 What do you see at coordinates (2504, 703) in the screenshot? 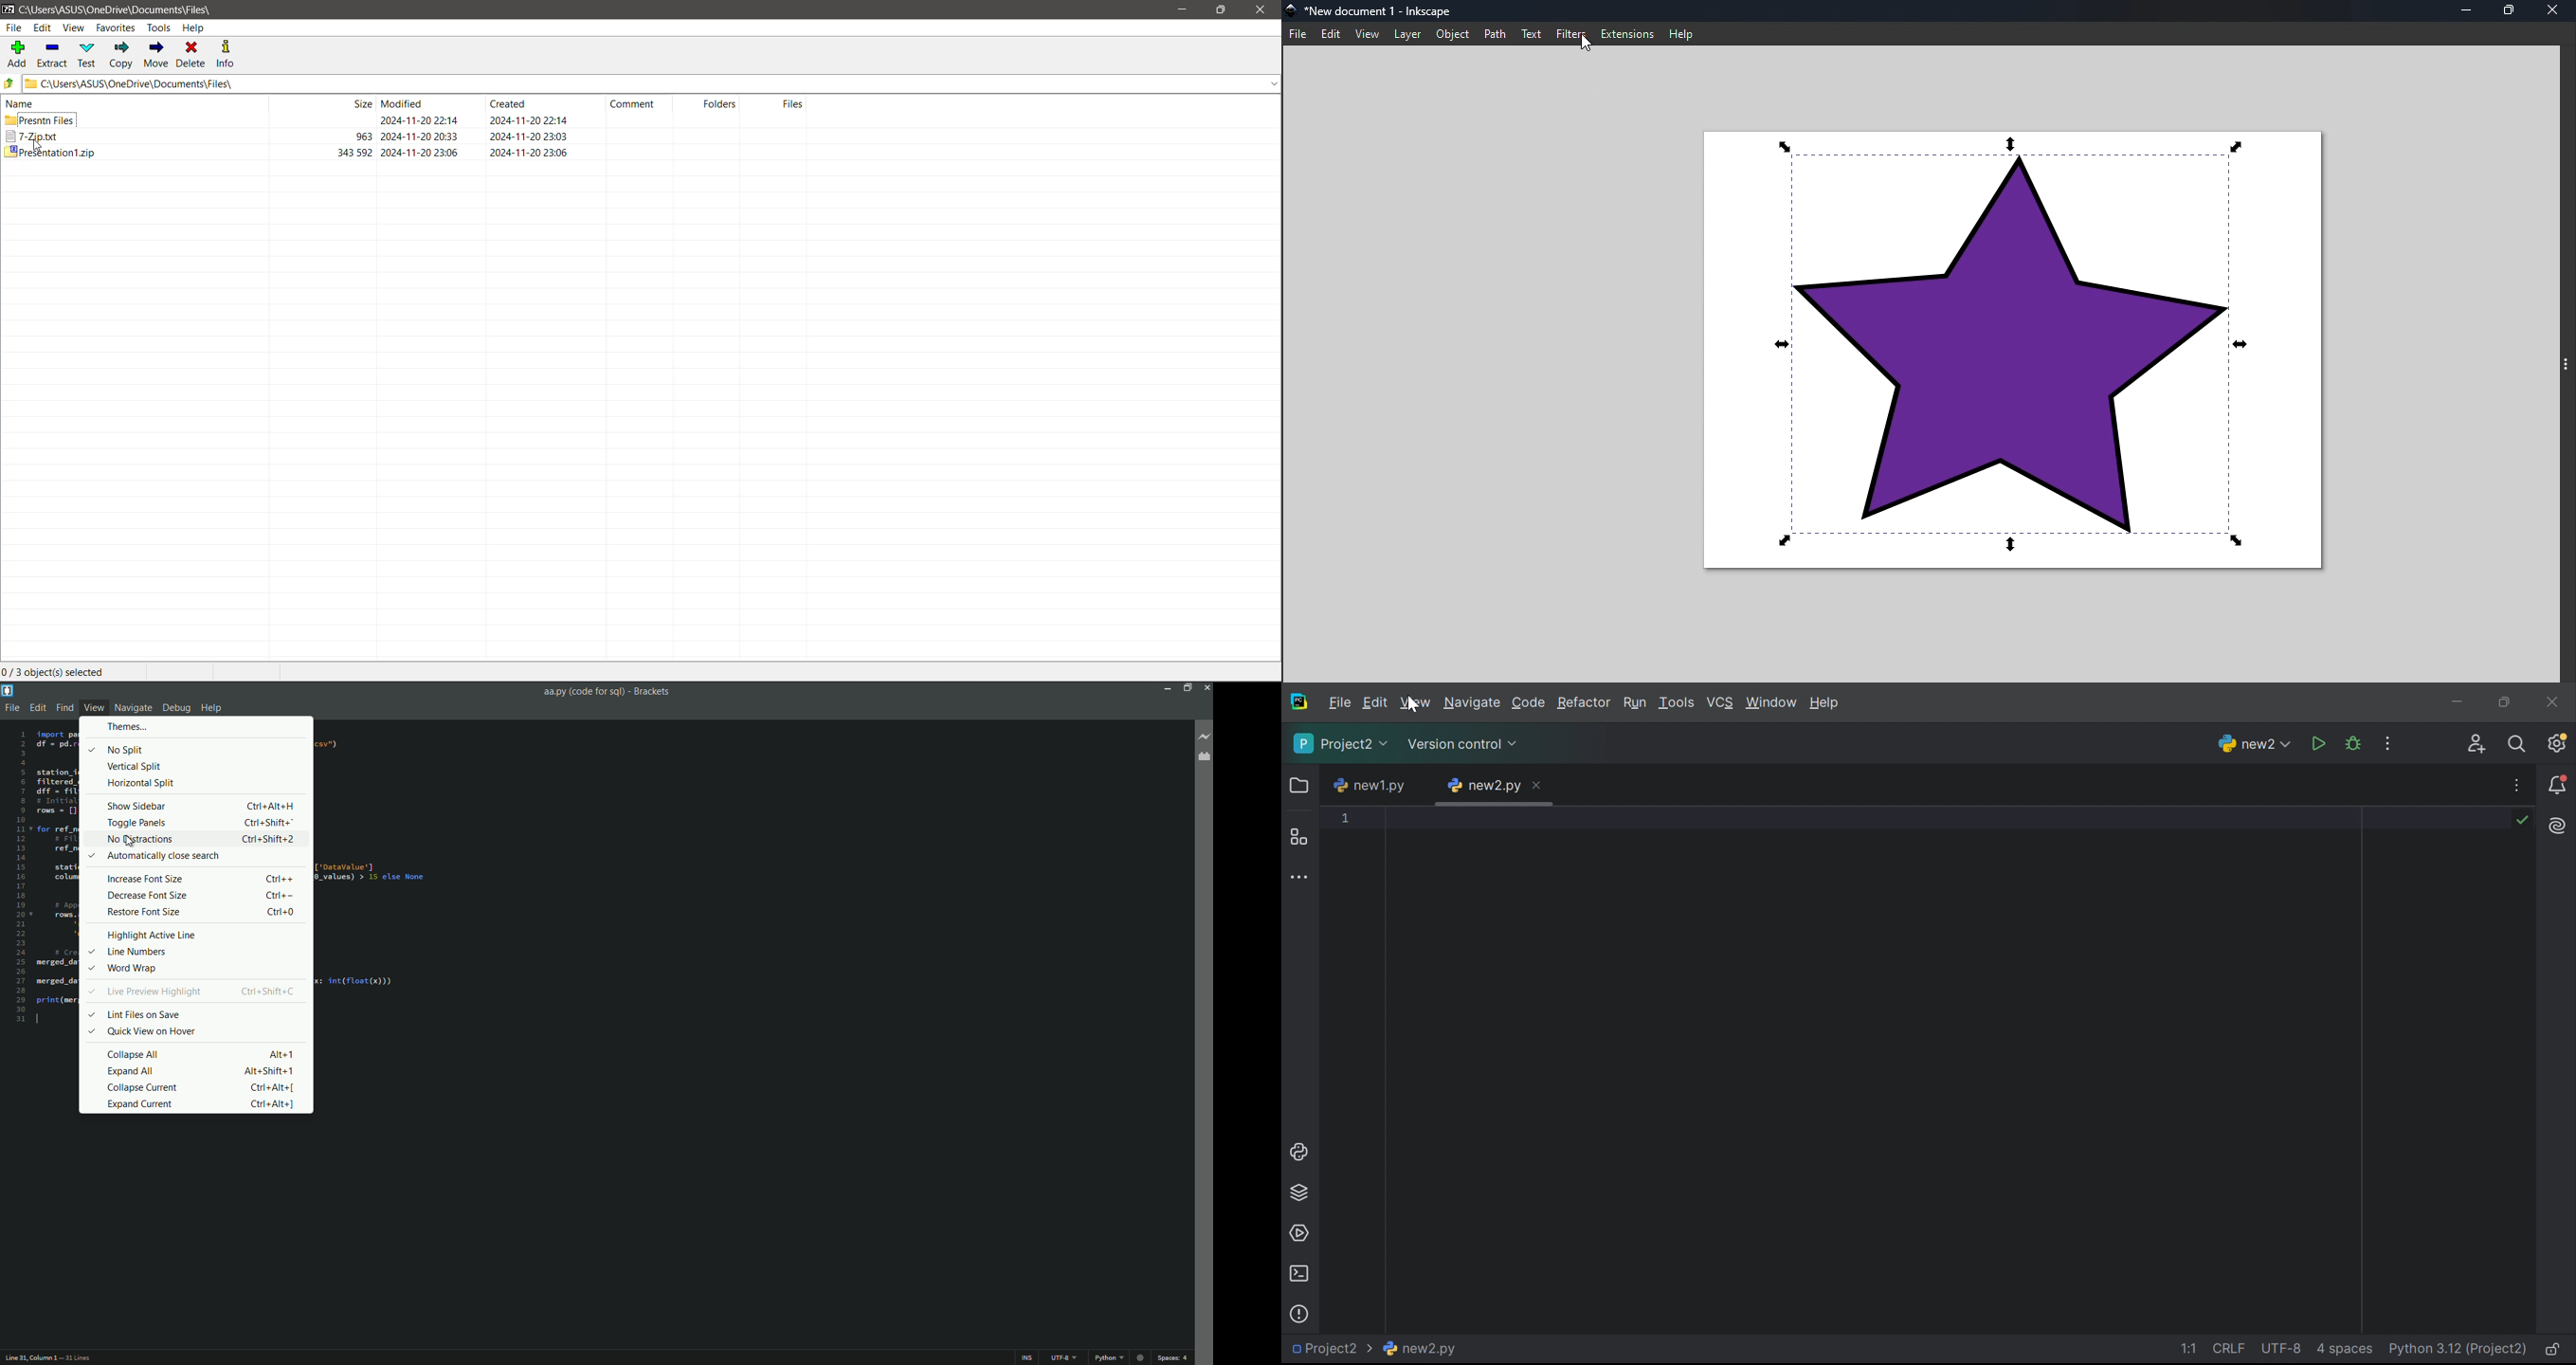
I see `Restore down` at bounding box center [2504, 703].